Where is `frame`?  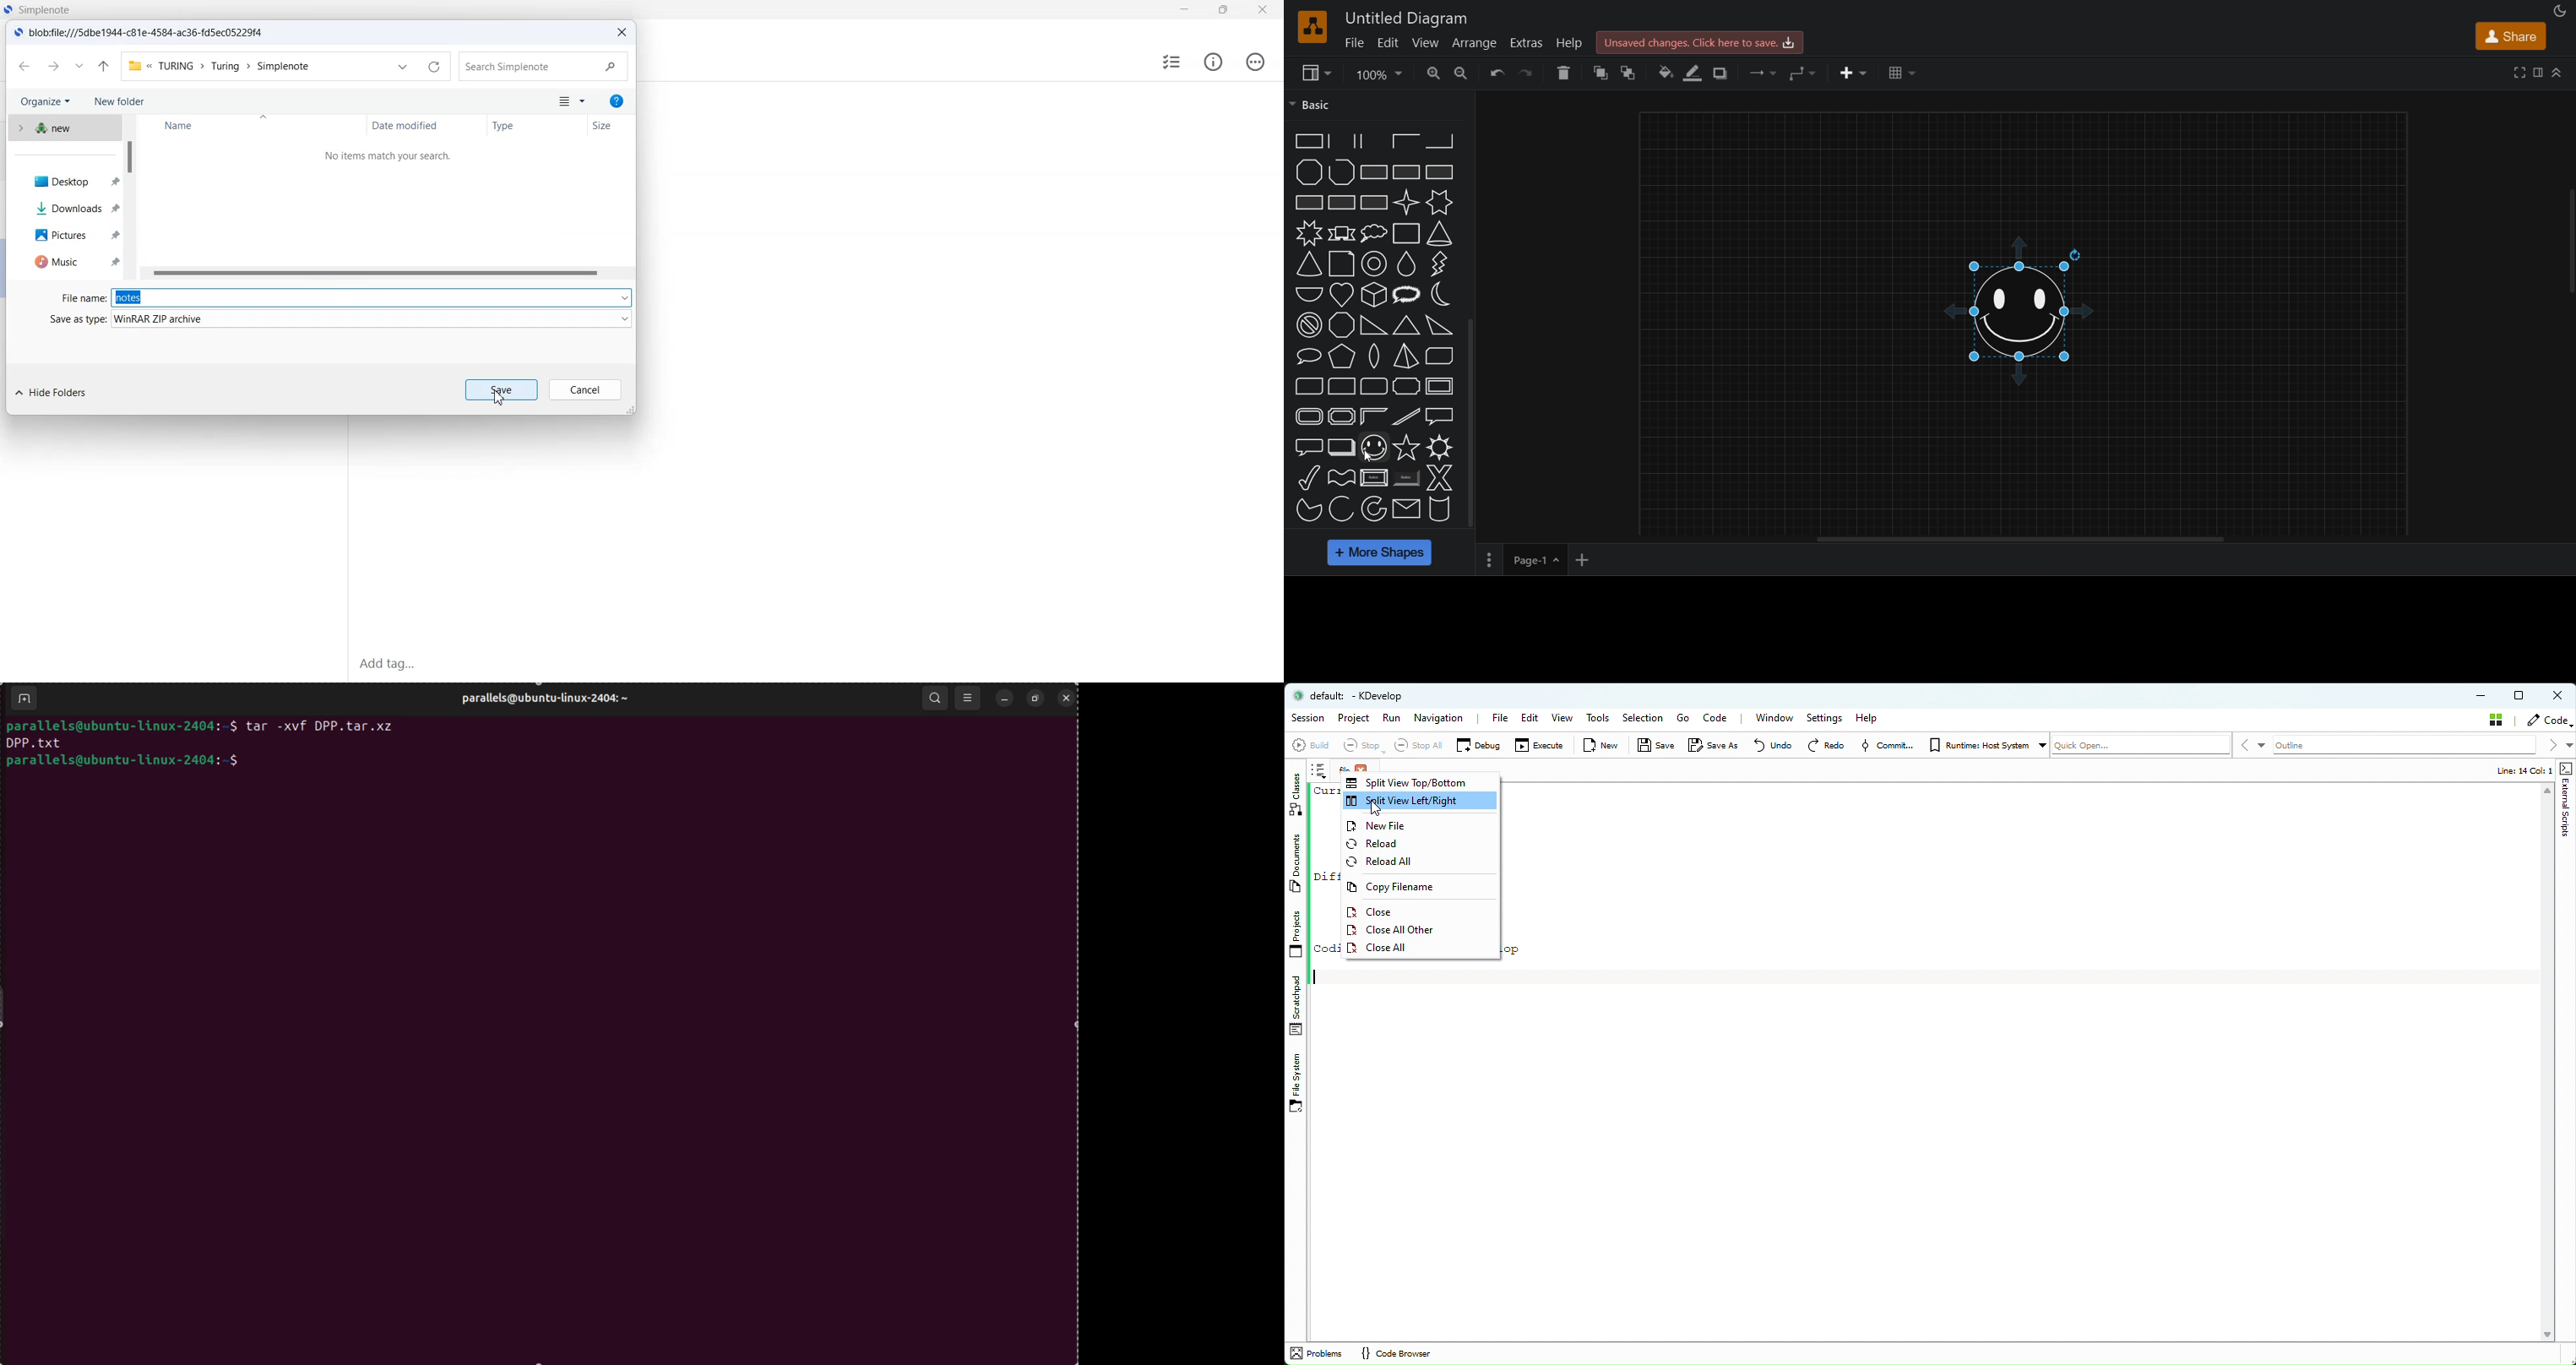 frame is located at coordinates (1441, 386).